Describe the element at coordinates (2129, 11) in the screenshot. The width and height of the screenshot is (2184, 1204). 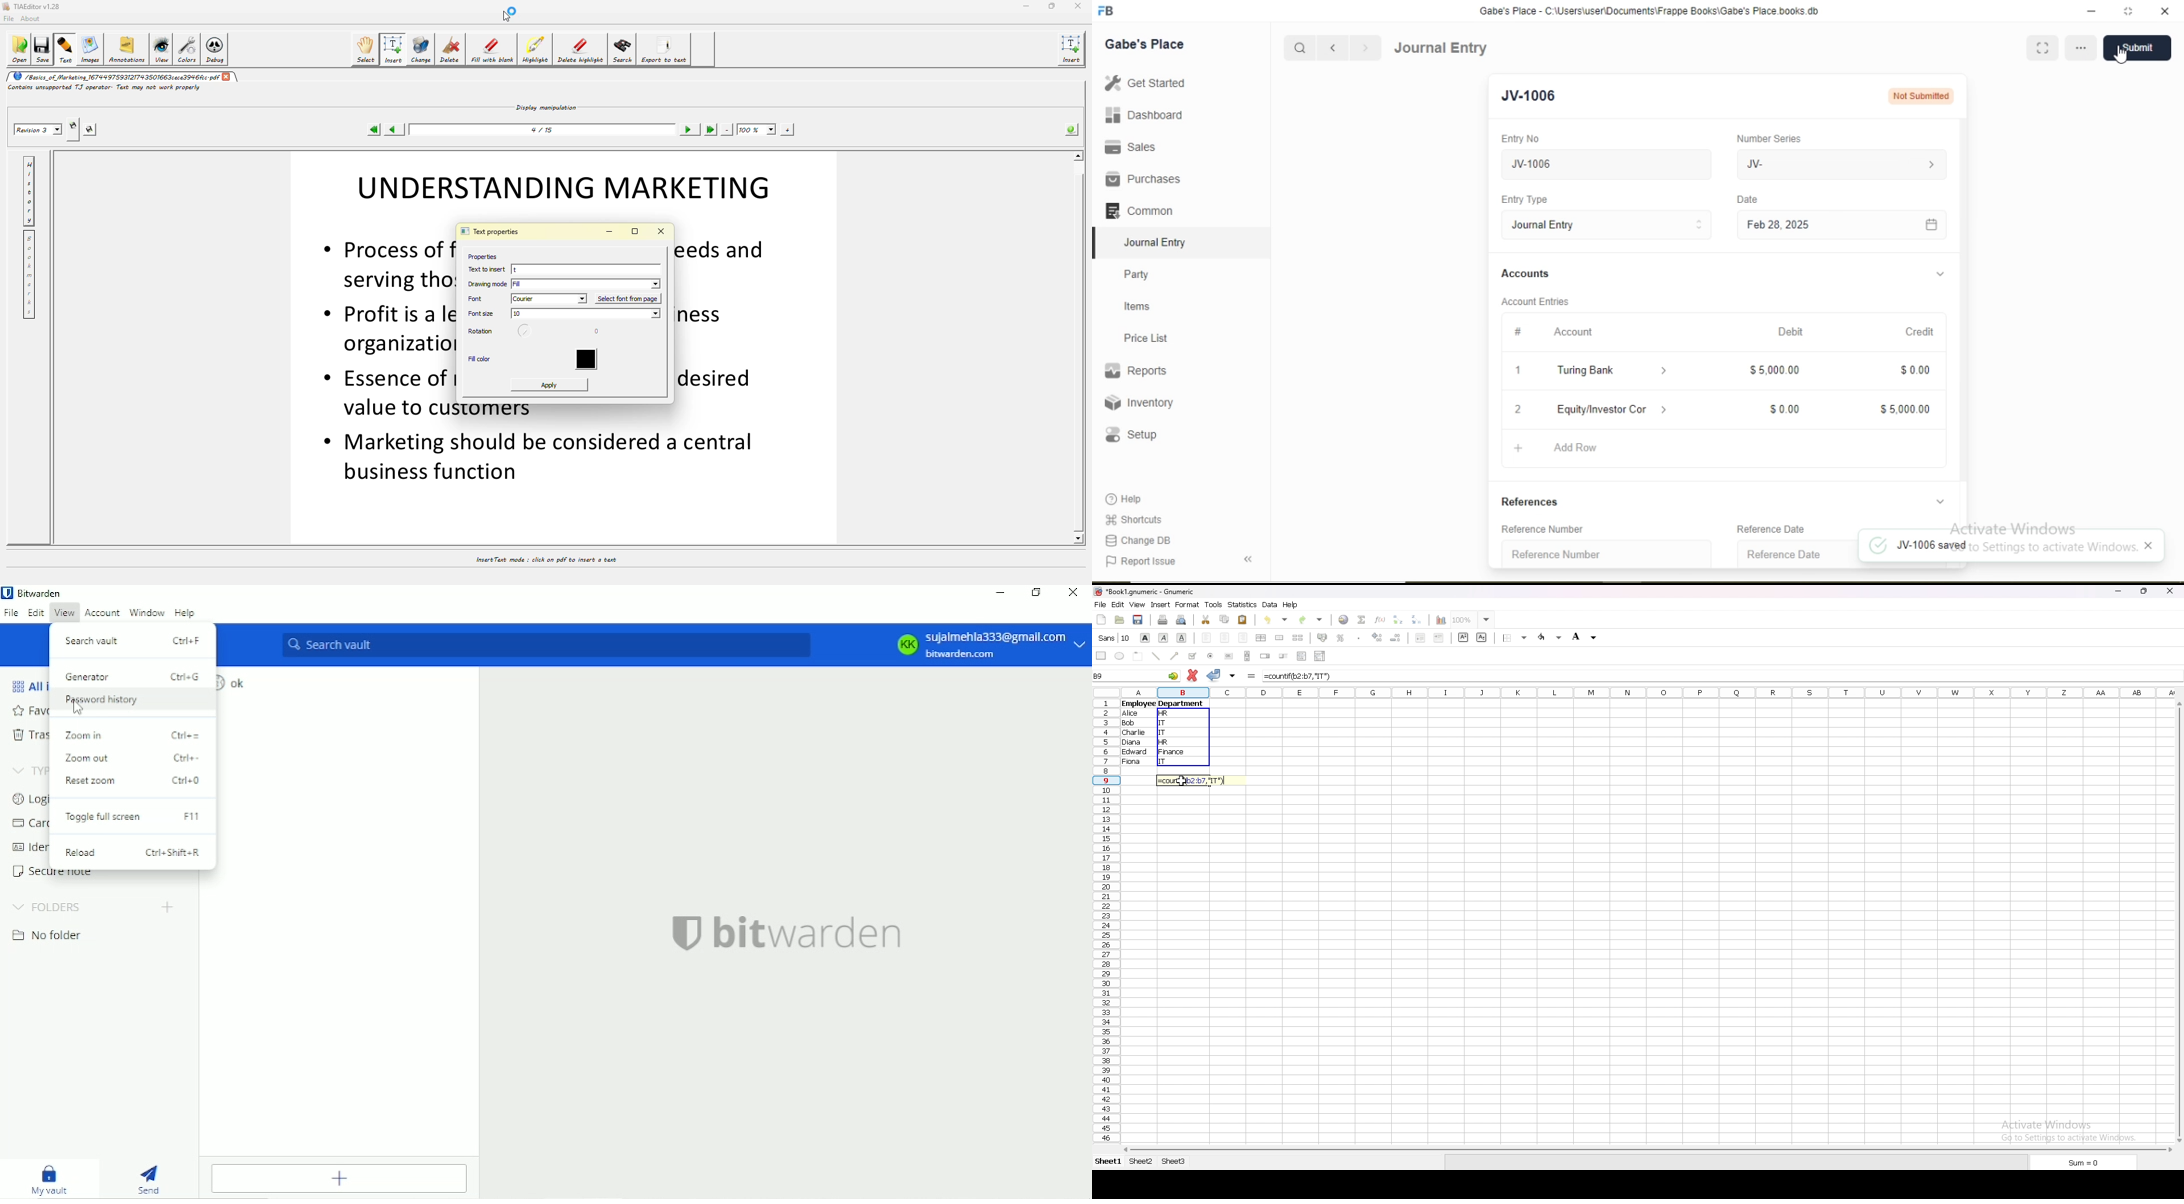
I see `full screen` at that location.